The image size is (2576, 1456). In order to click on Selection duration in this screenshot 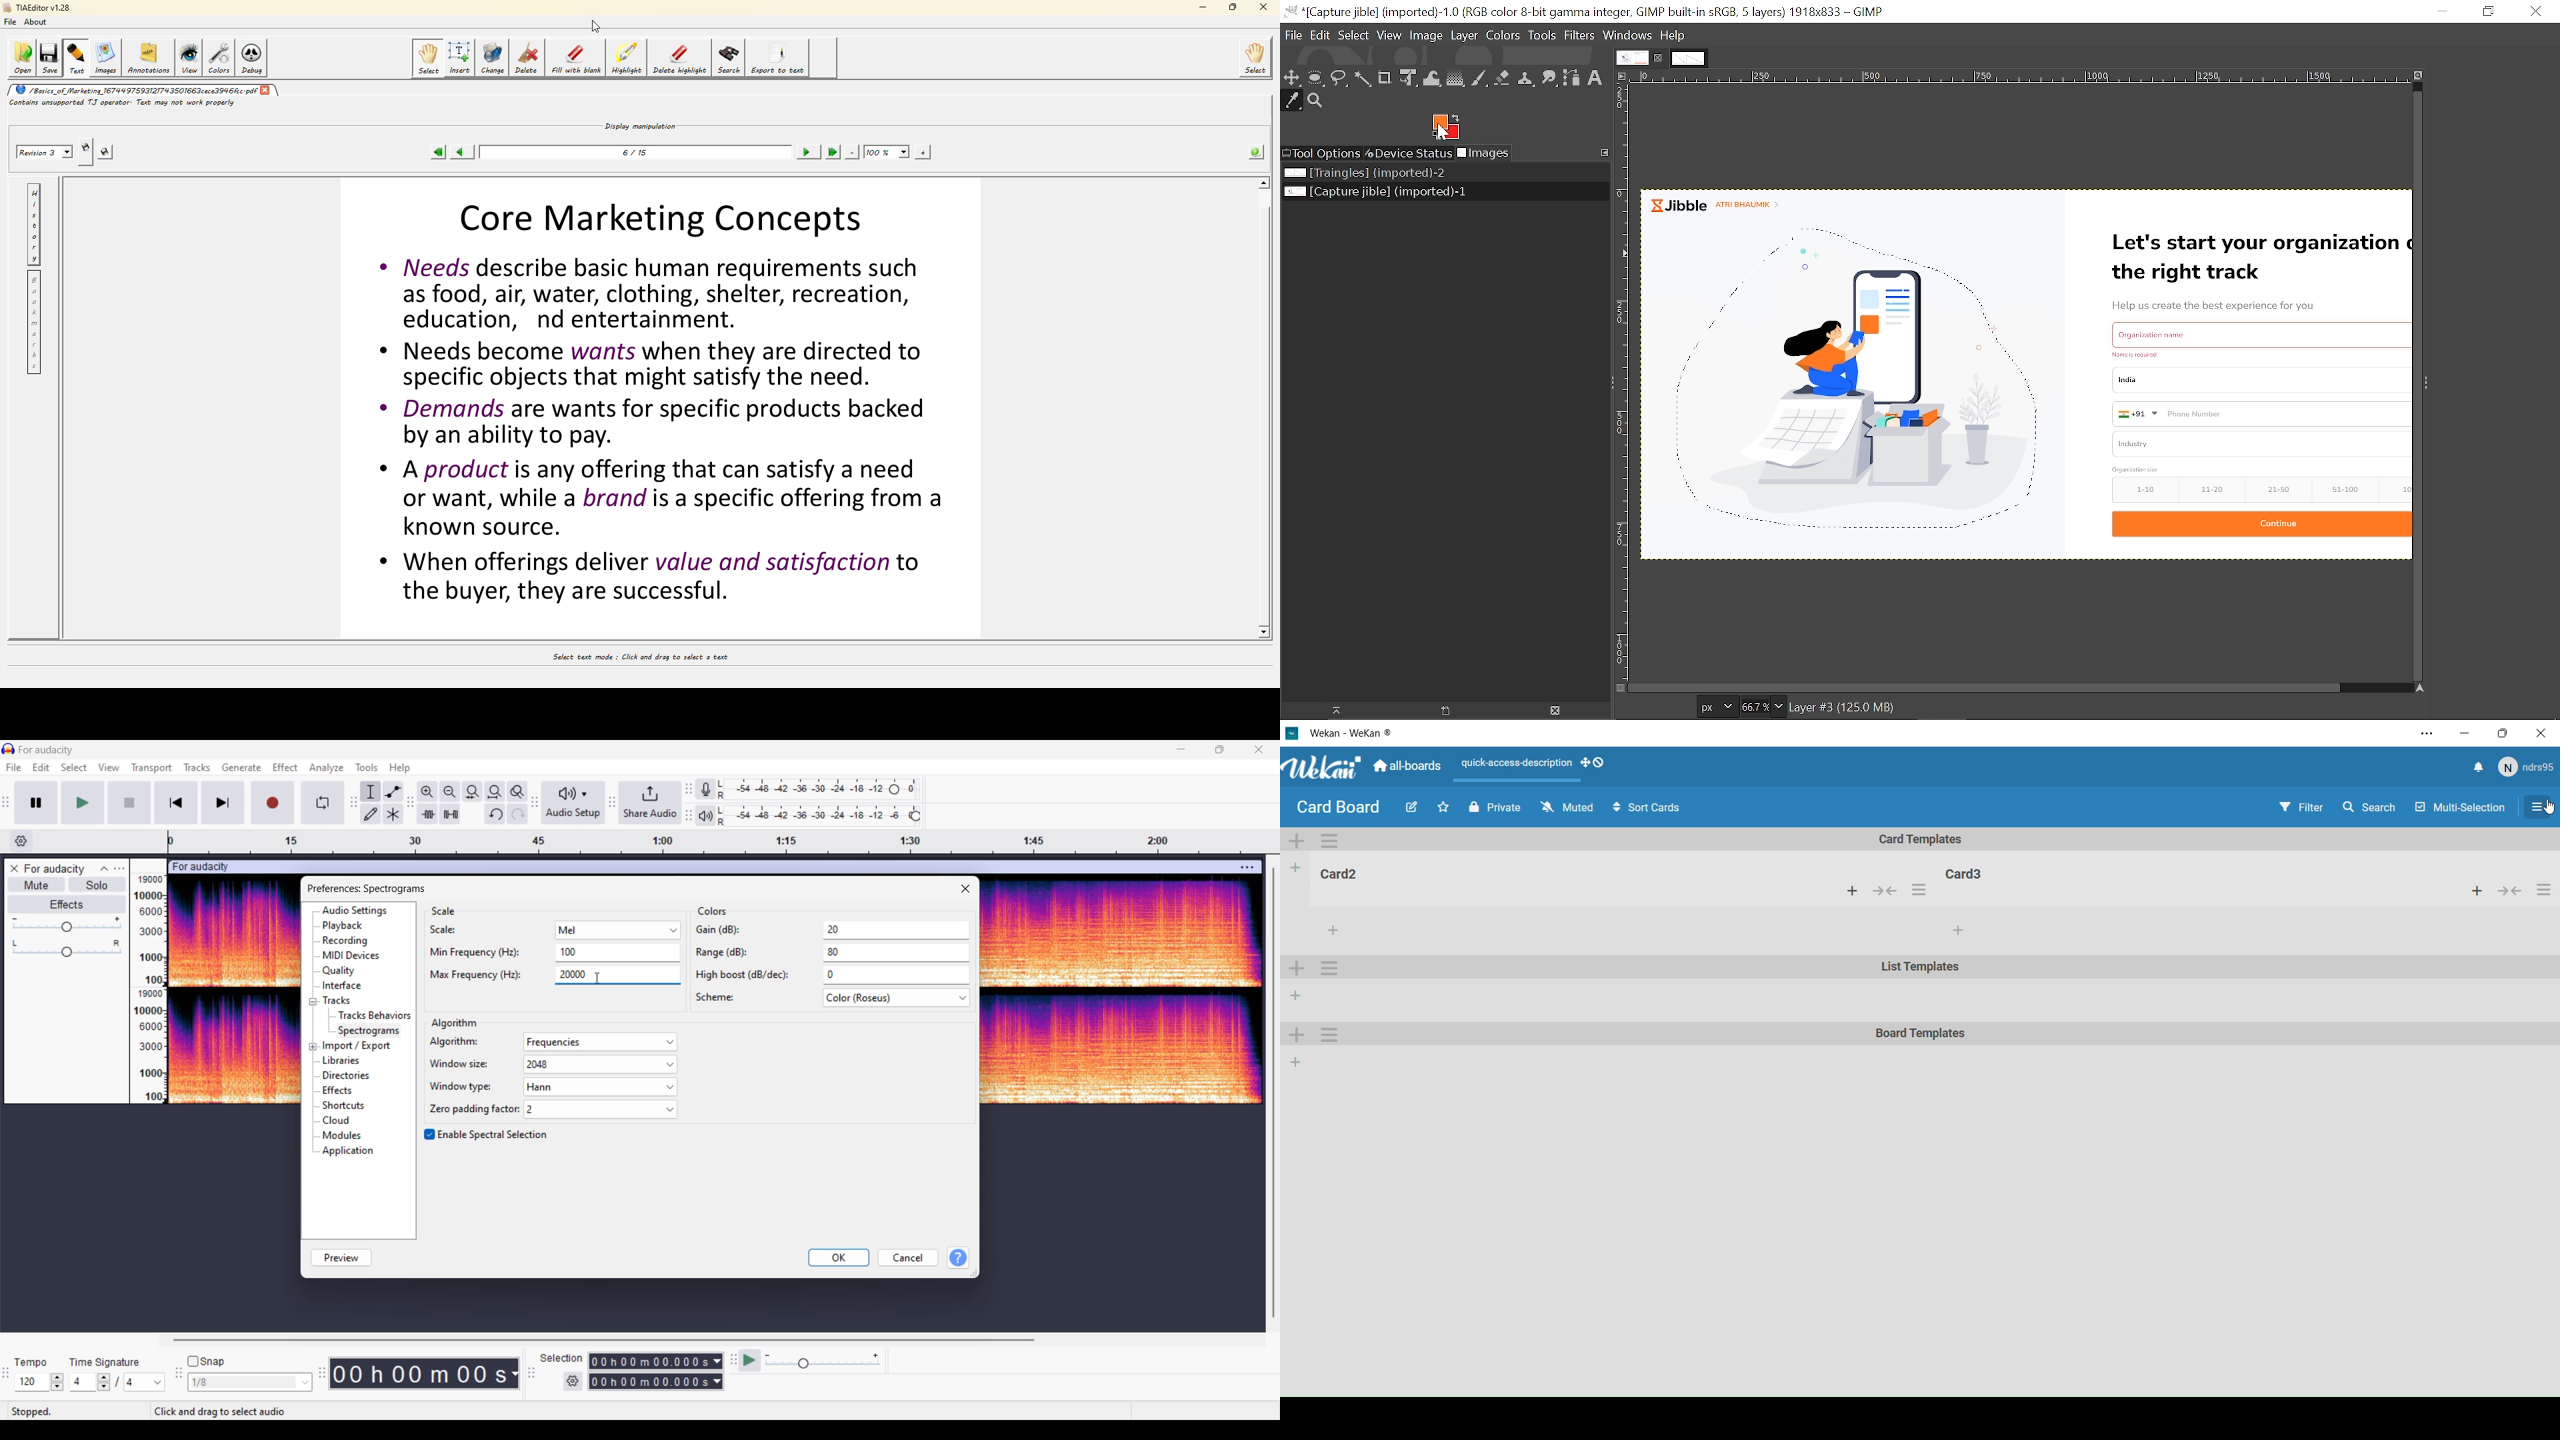, I will do `click(650, 1371)`.